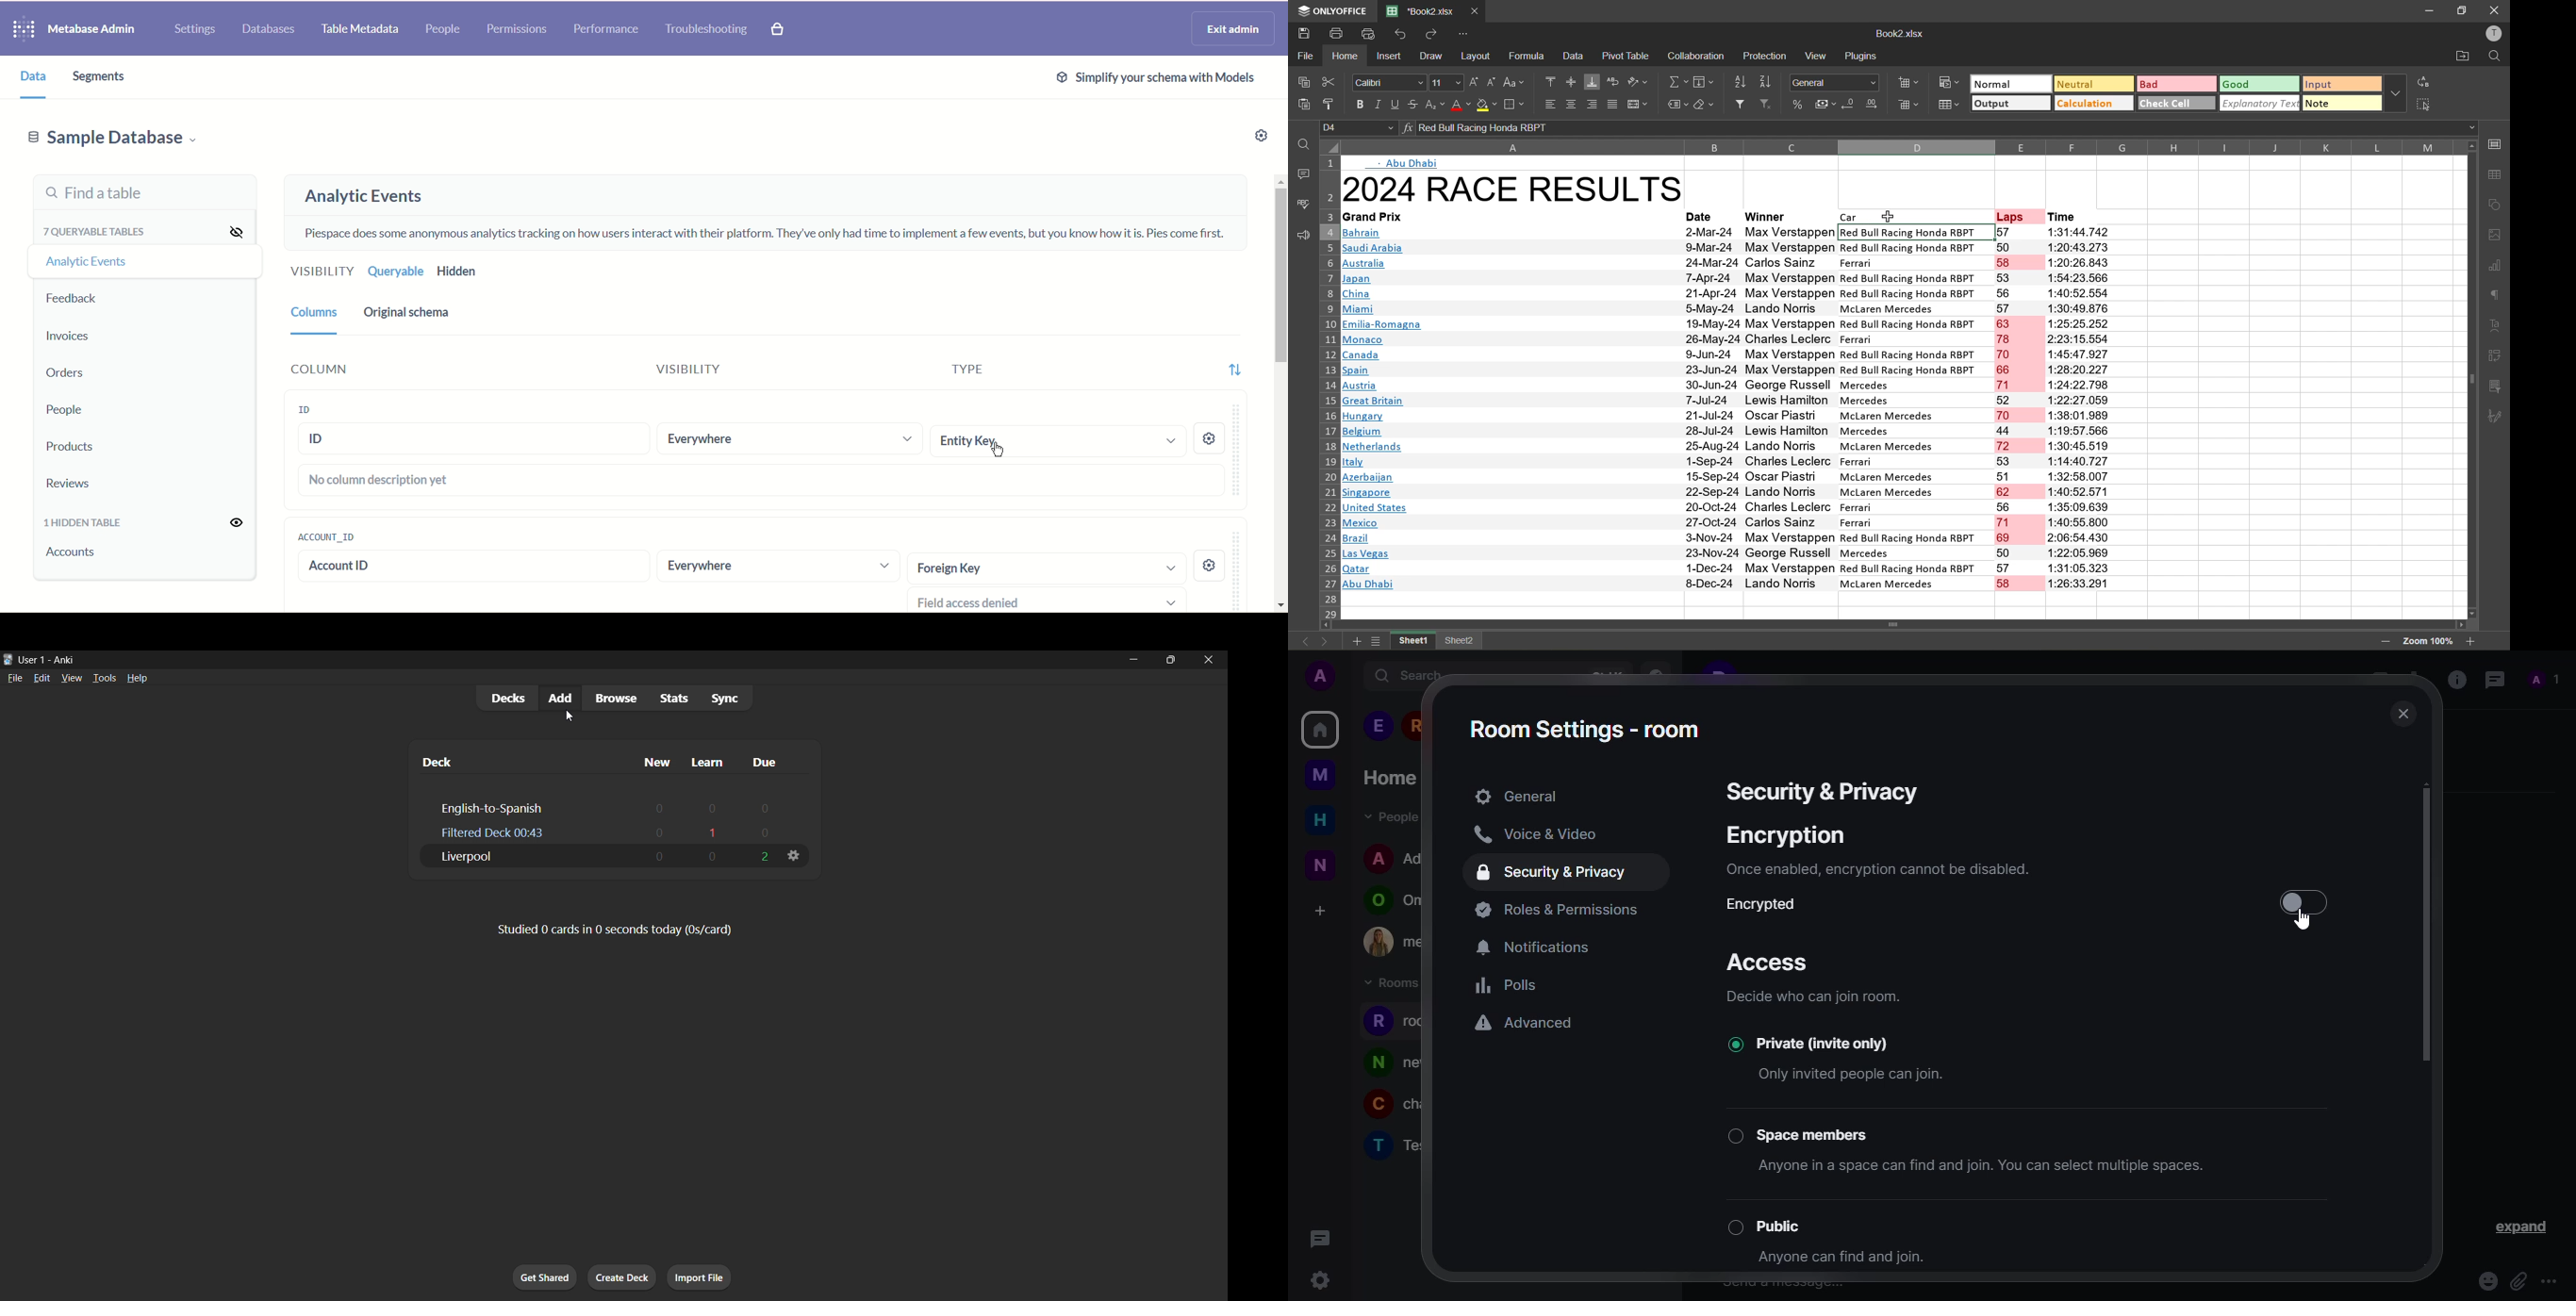 The width and height of the screenshot is (2576, 1316). Describe the element at coordinates (1907, 83) in the screenshot. I see `insert cells` at that location.